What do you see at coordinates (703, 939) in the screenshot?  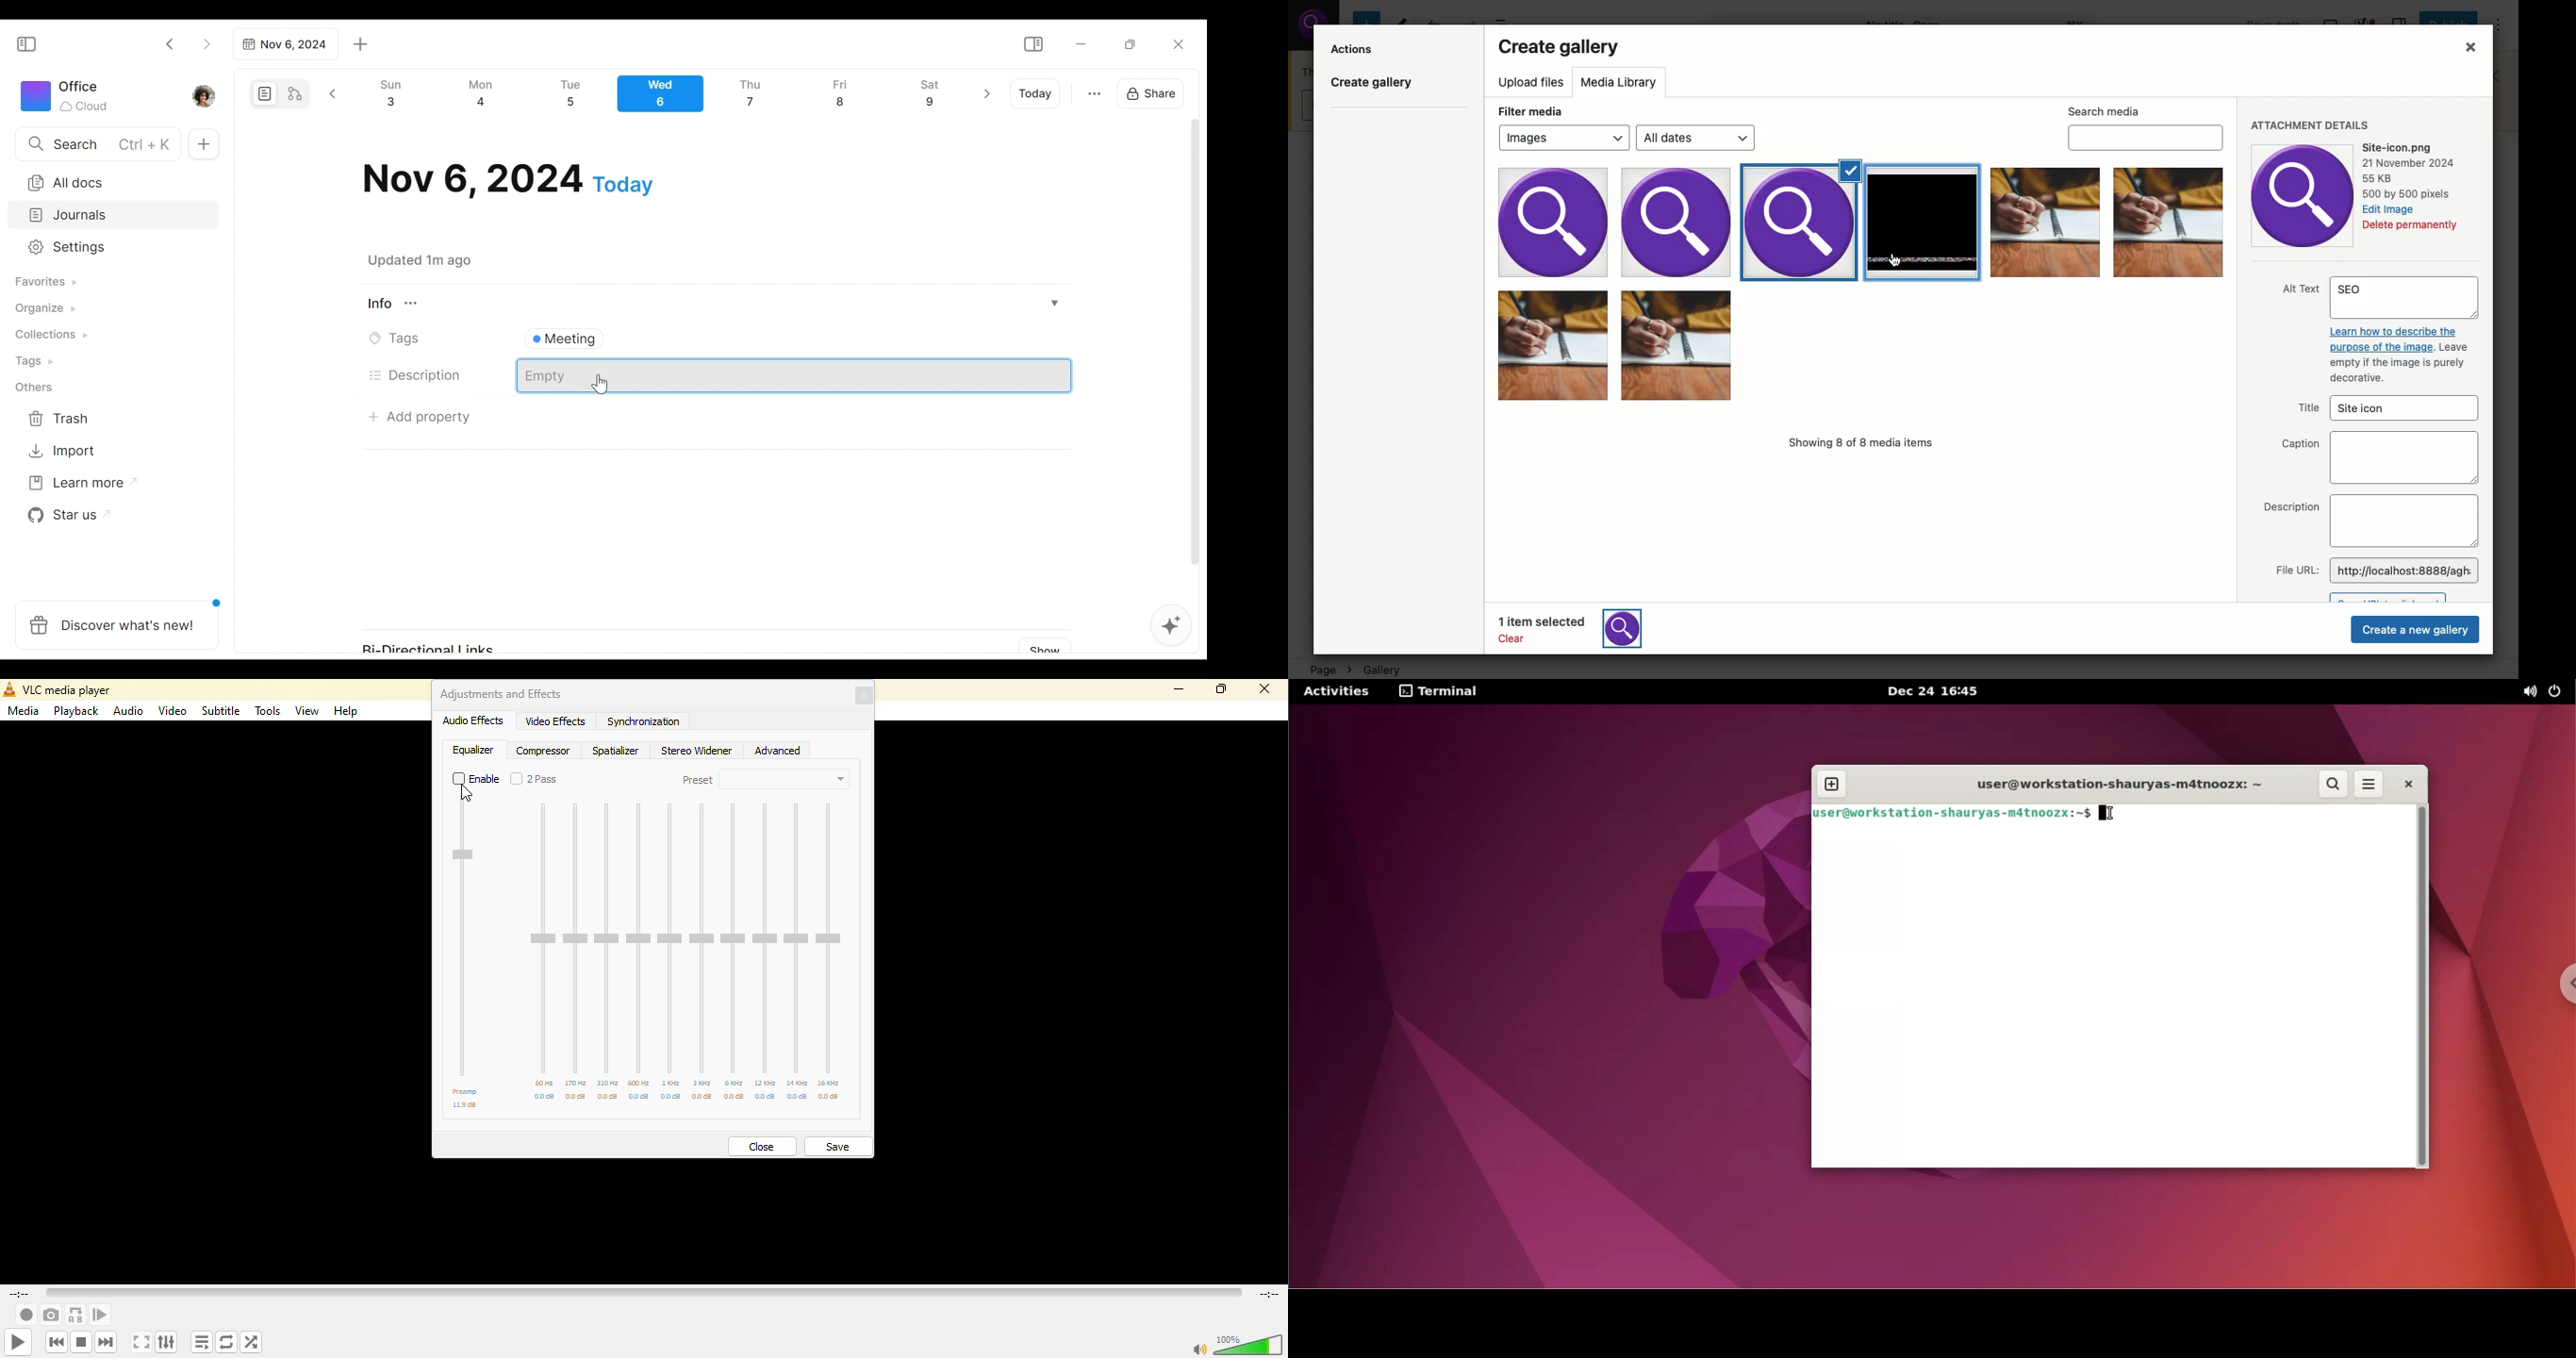 I see `adjustor` at bounding box center [703, 939].